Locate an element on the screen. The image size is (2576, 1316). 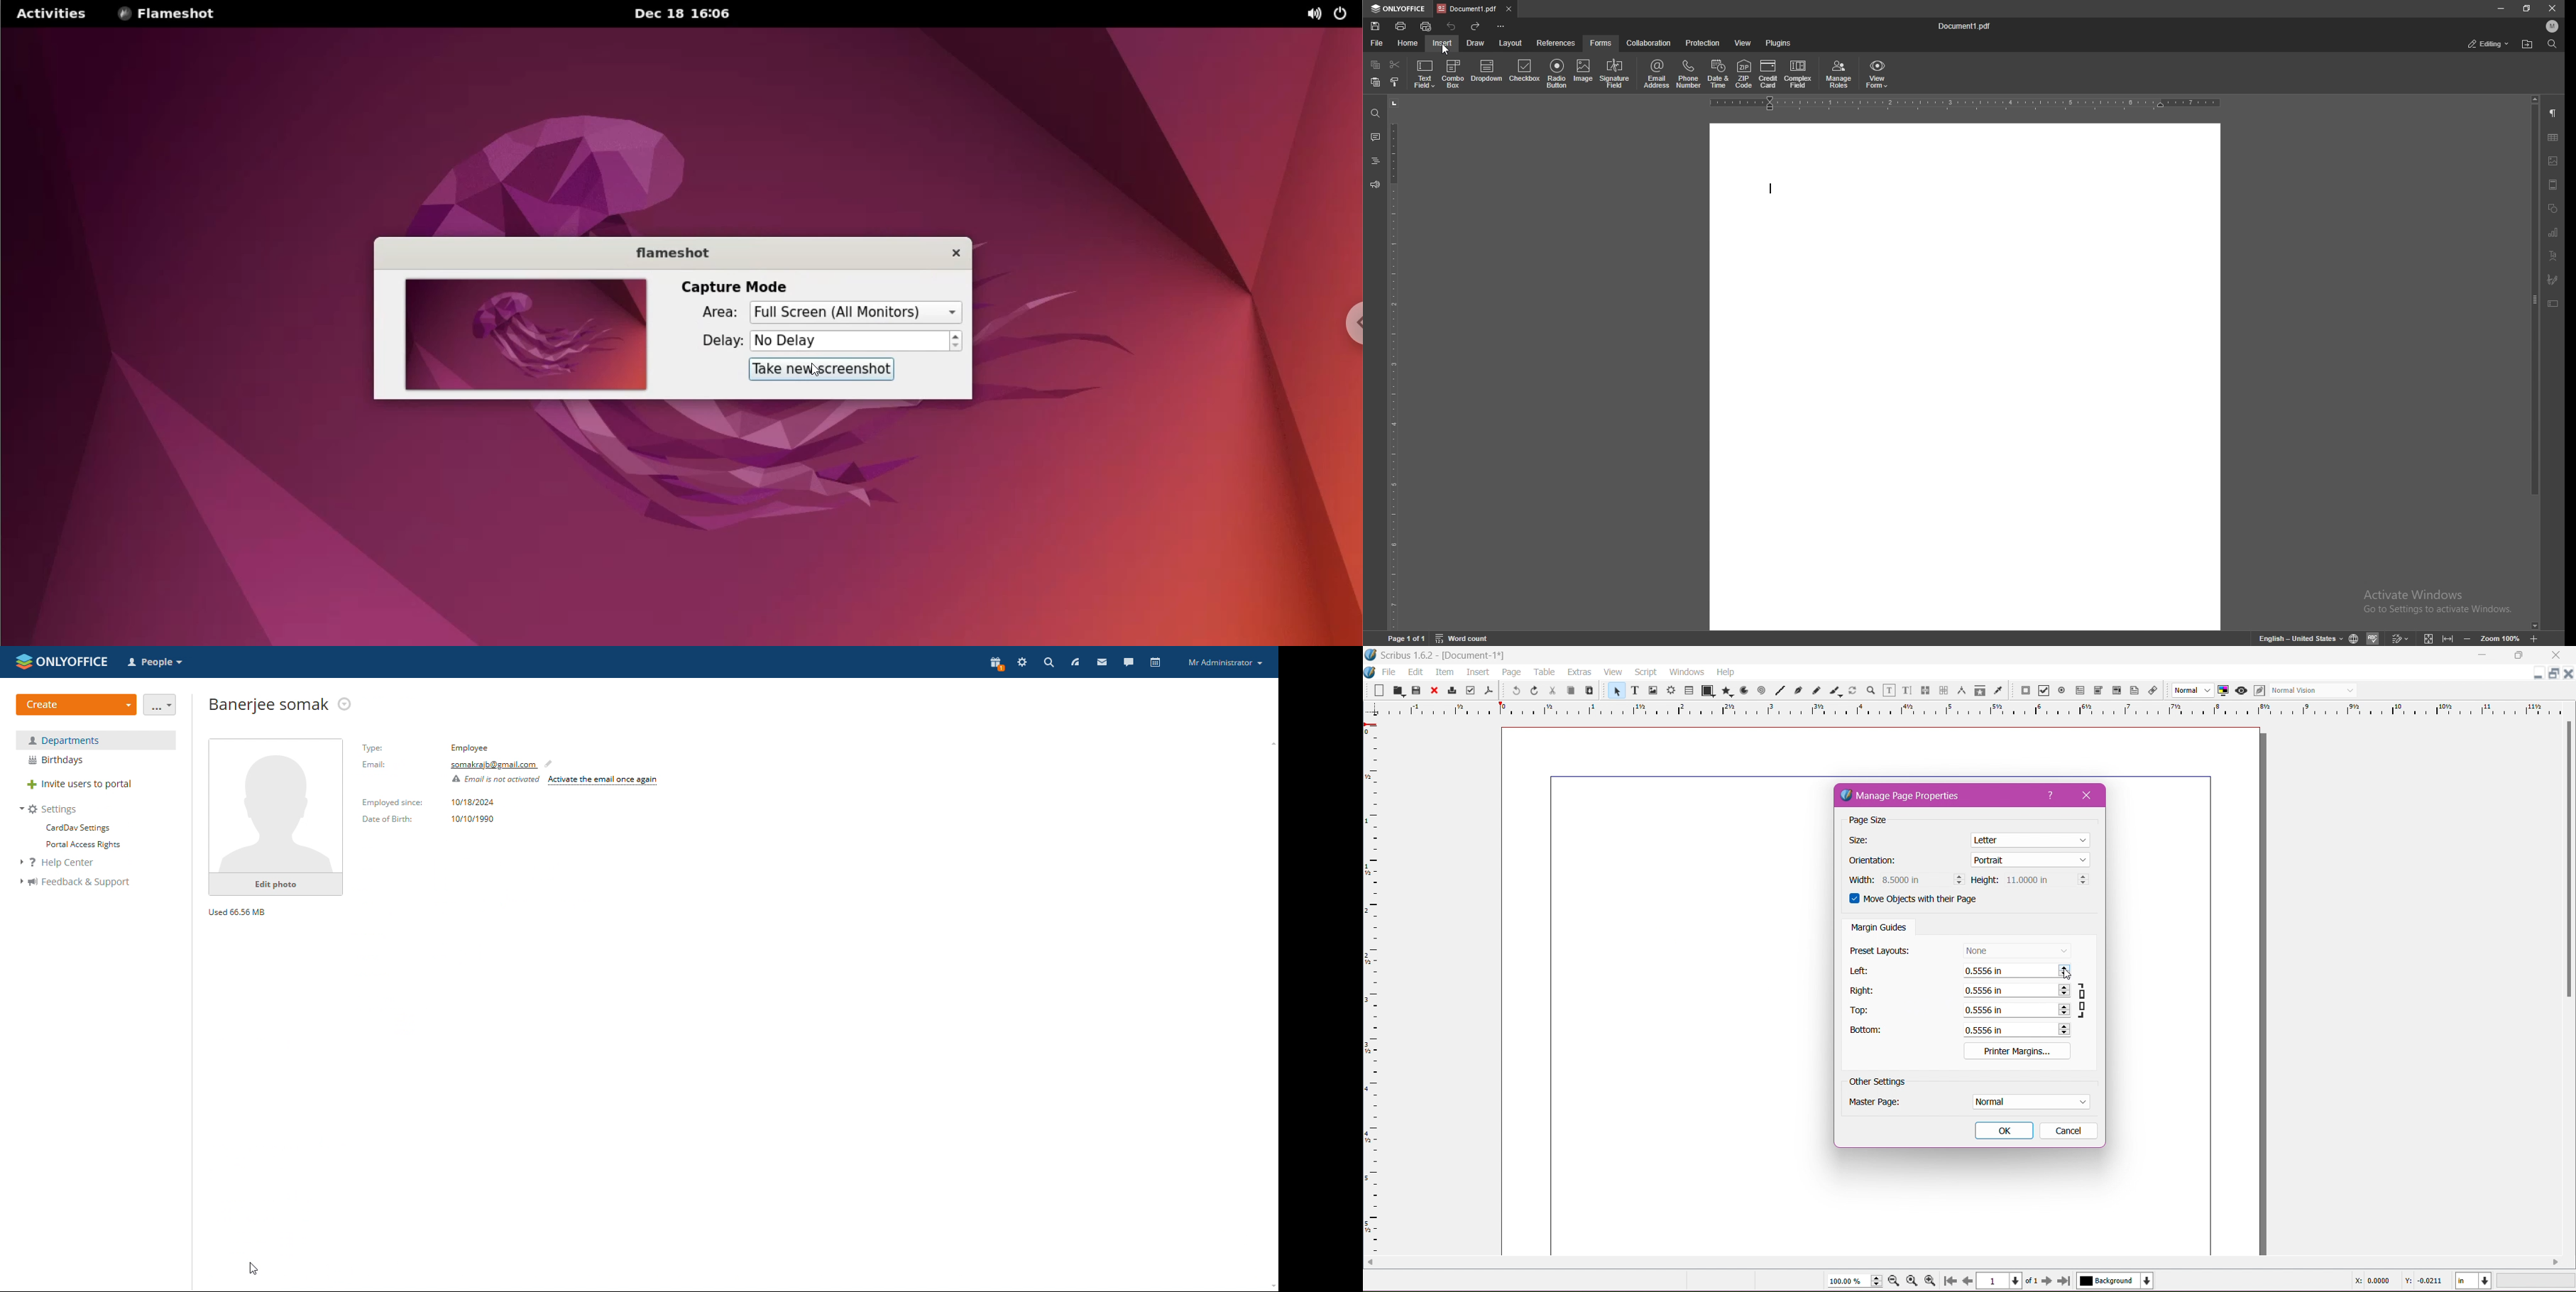
Cursor is located at coordinates (2068, 976).